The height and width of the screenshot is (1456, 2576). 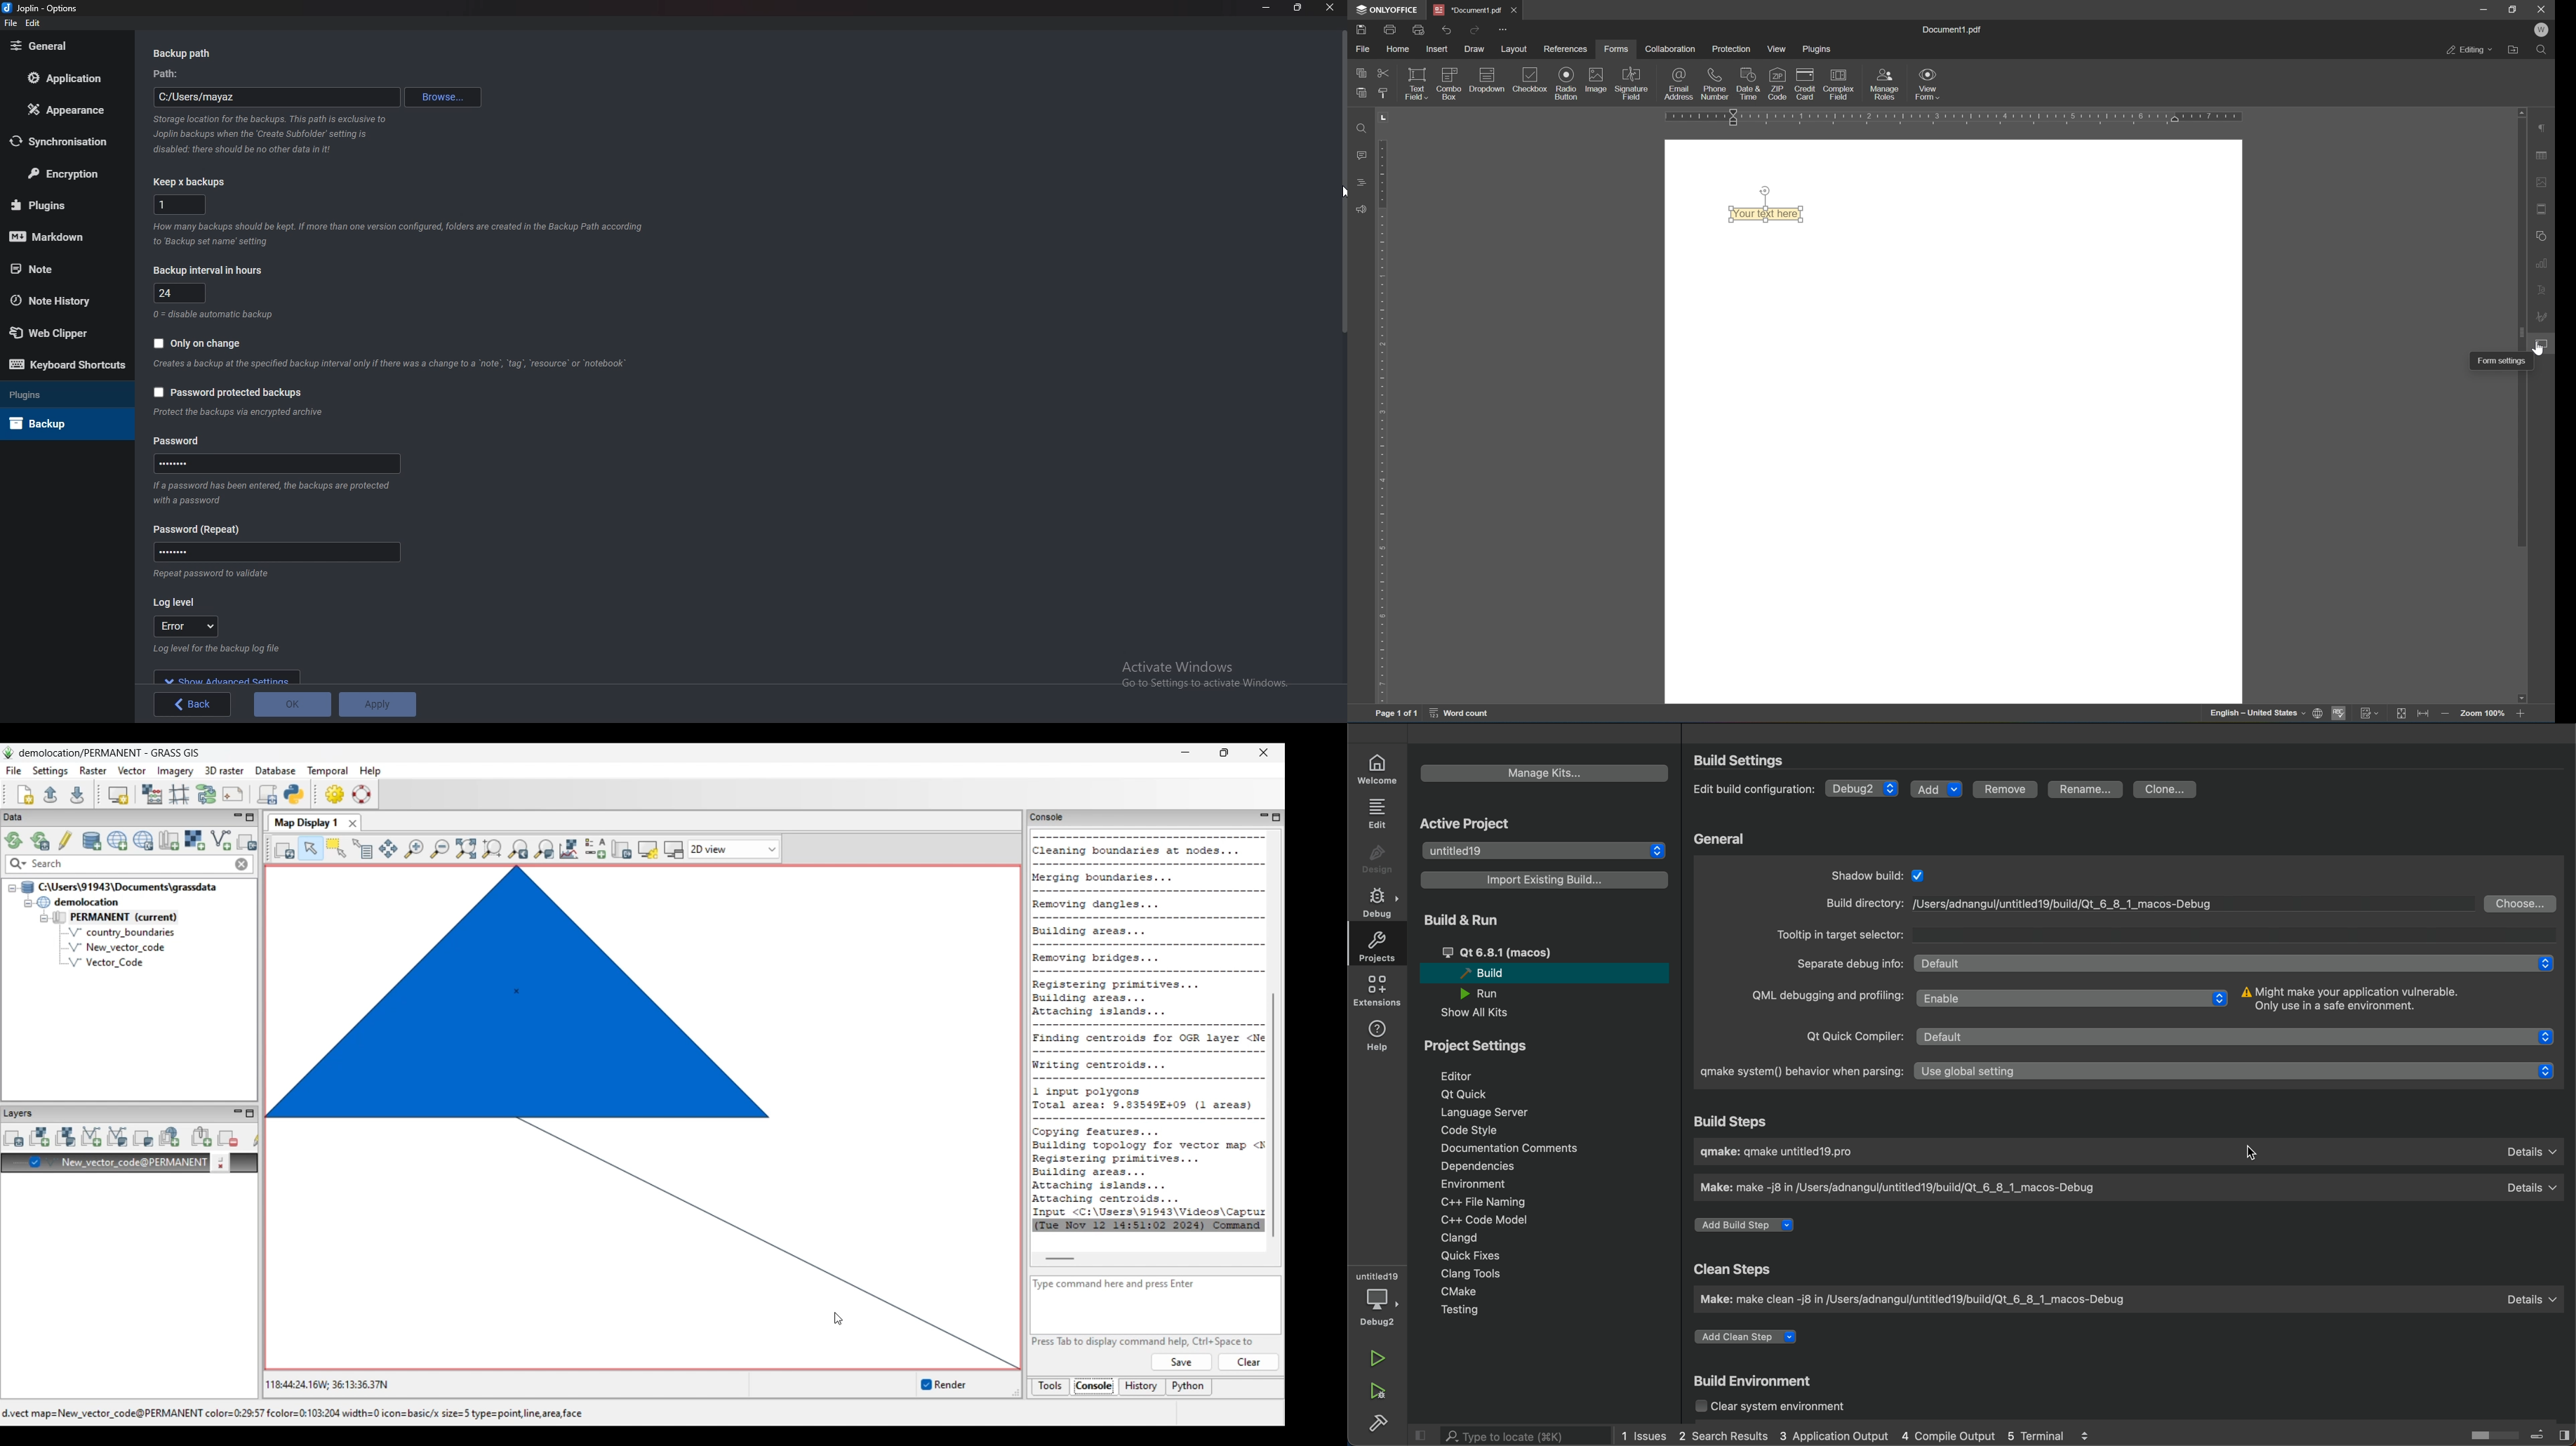 What do you see at coordinates (1488, 81) in the screenshot?
I see `dropdown` at bounding box center [1488, 81].